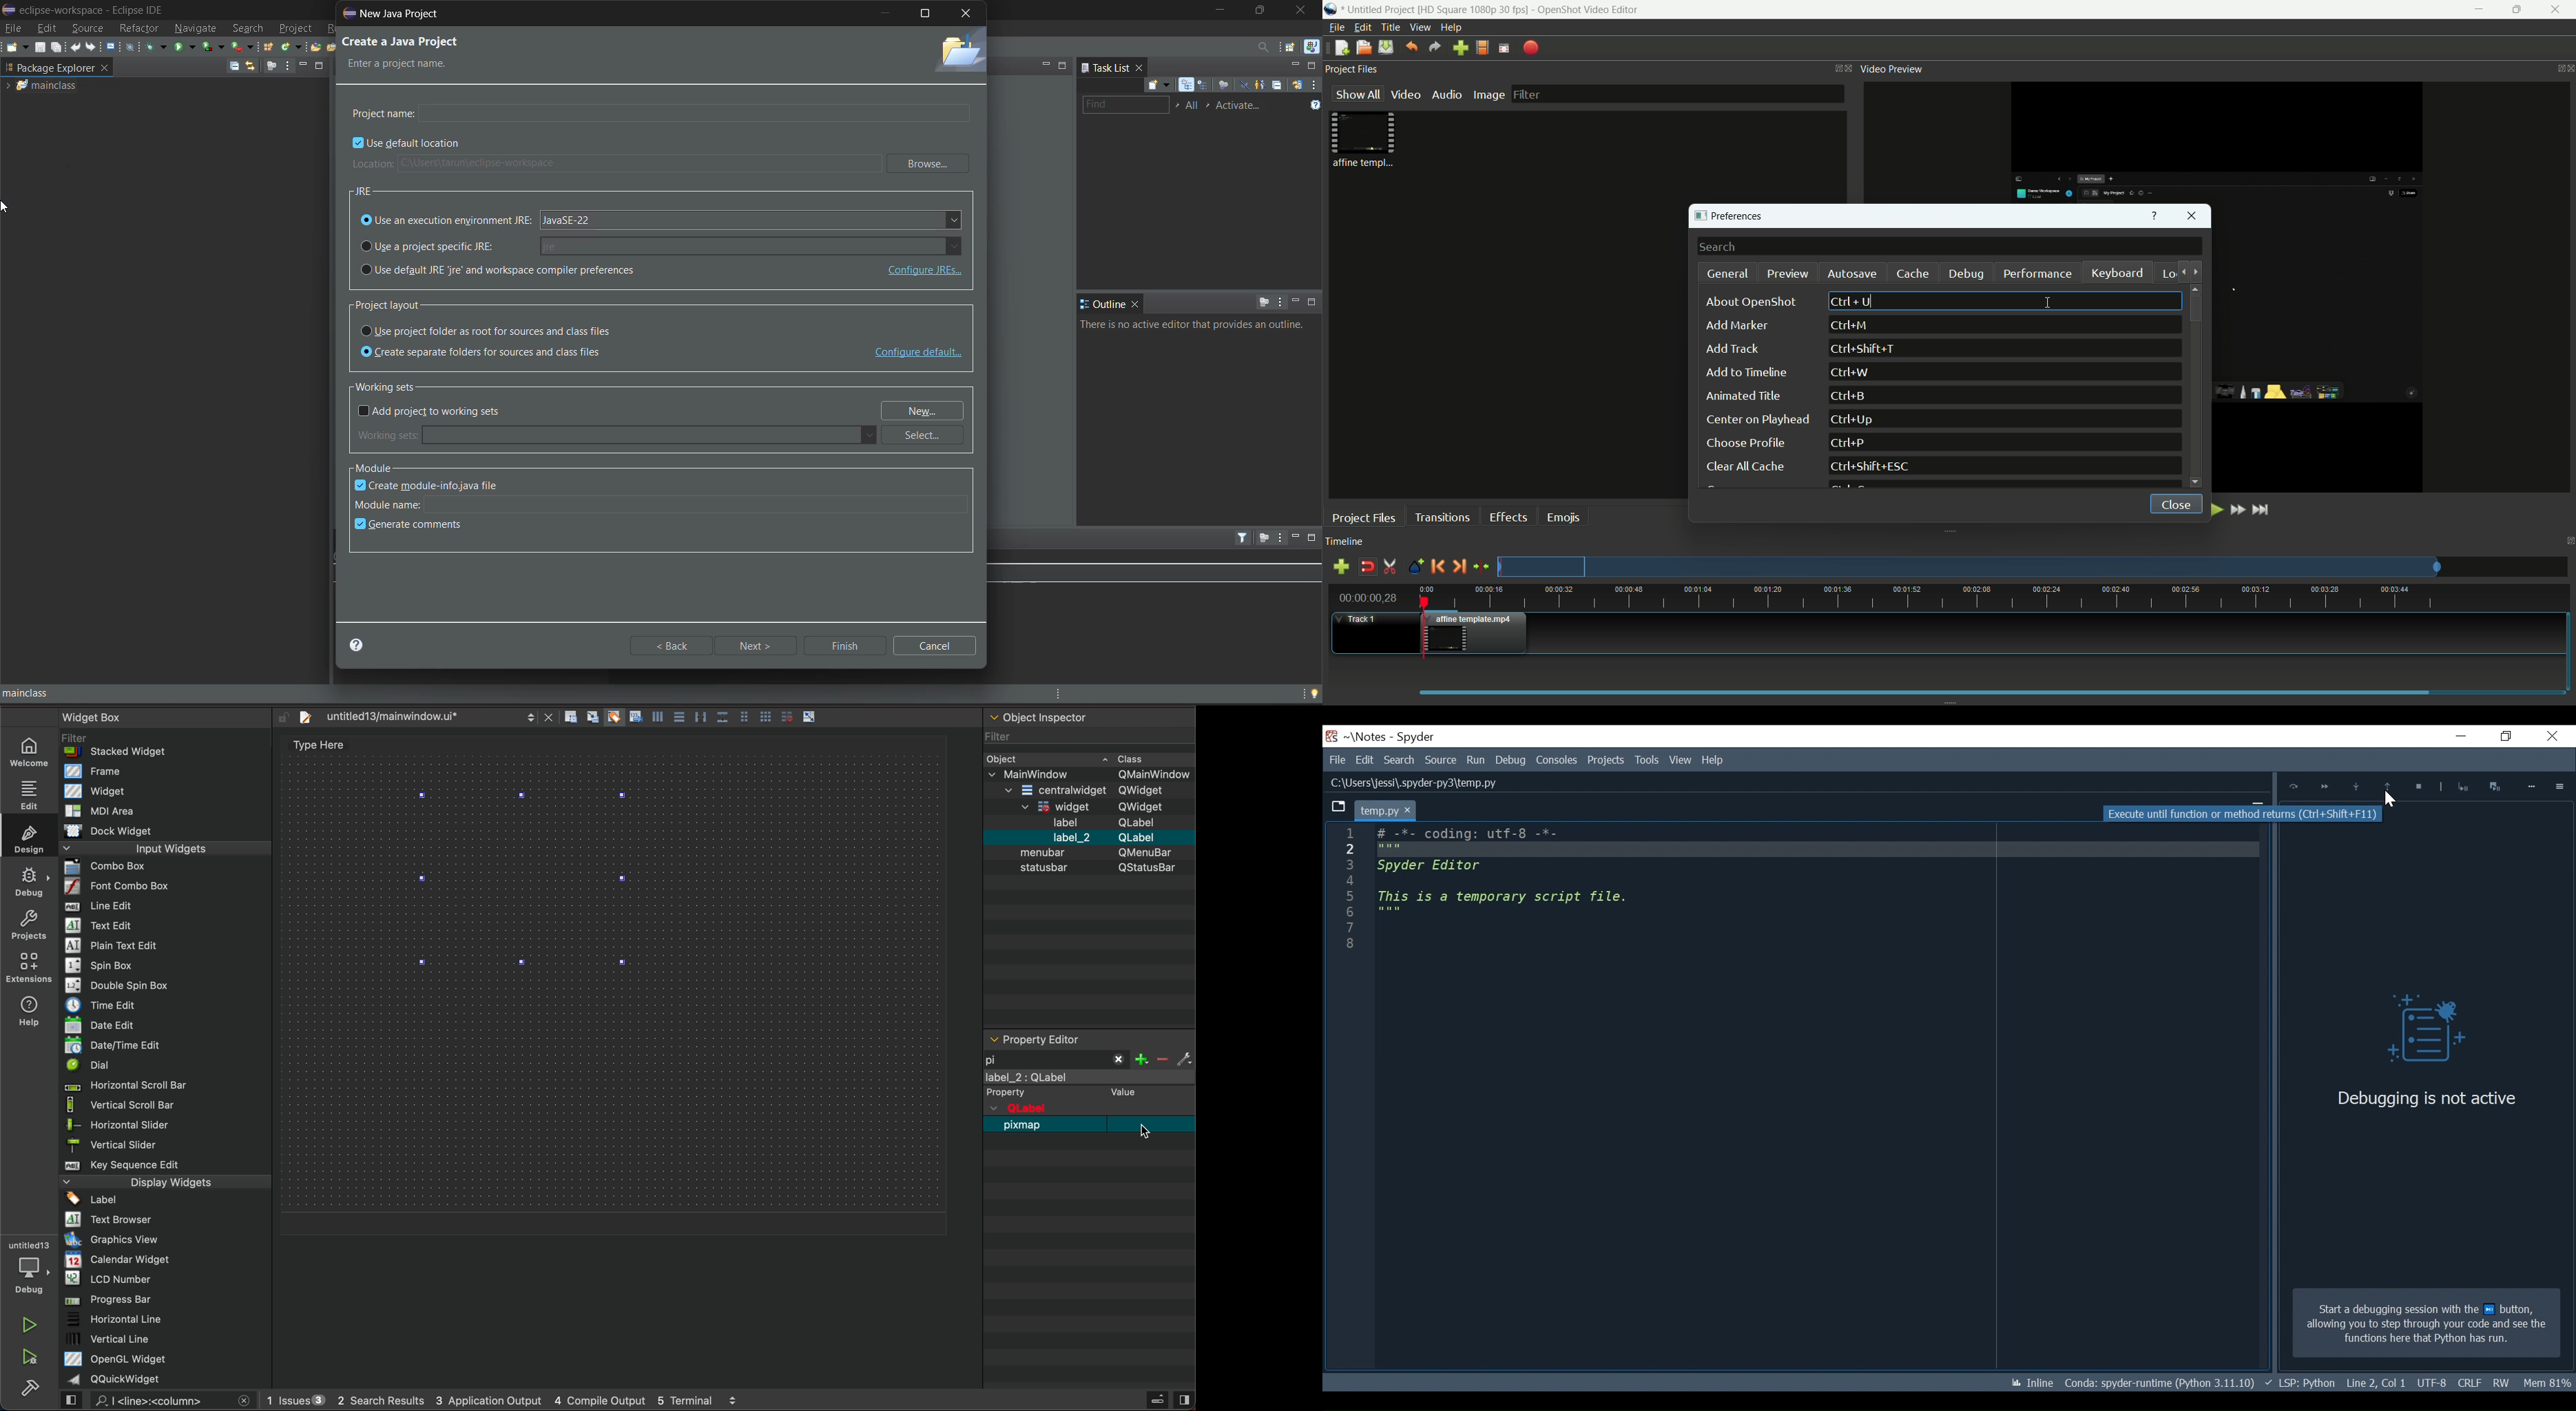 Image resolution: width=2576 pixels, height=1428 pixels. What do you see at coordinates (1729, 274) in the screenshot?
I see `general` at bounding box center [1729, 274].